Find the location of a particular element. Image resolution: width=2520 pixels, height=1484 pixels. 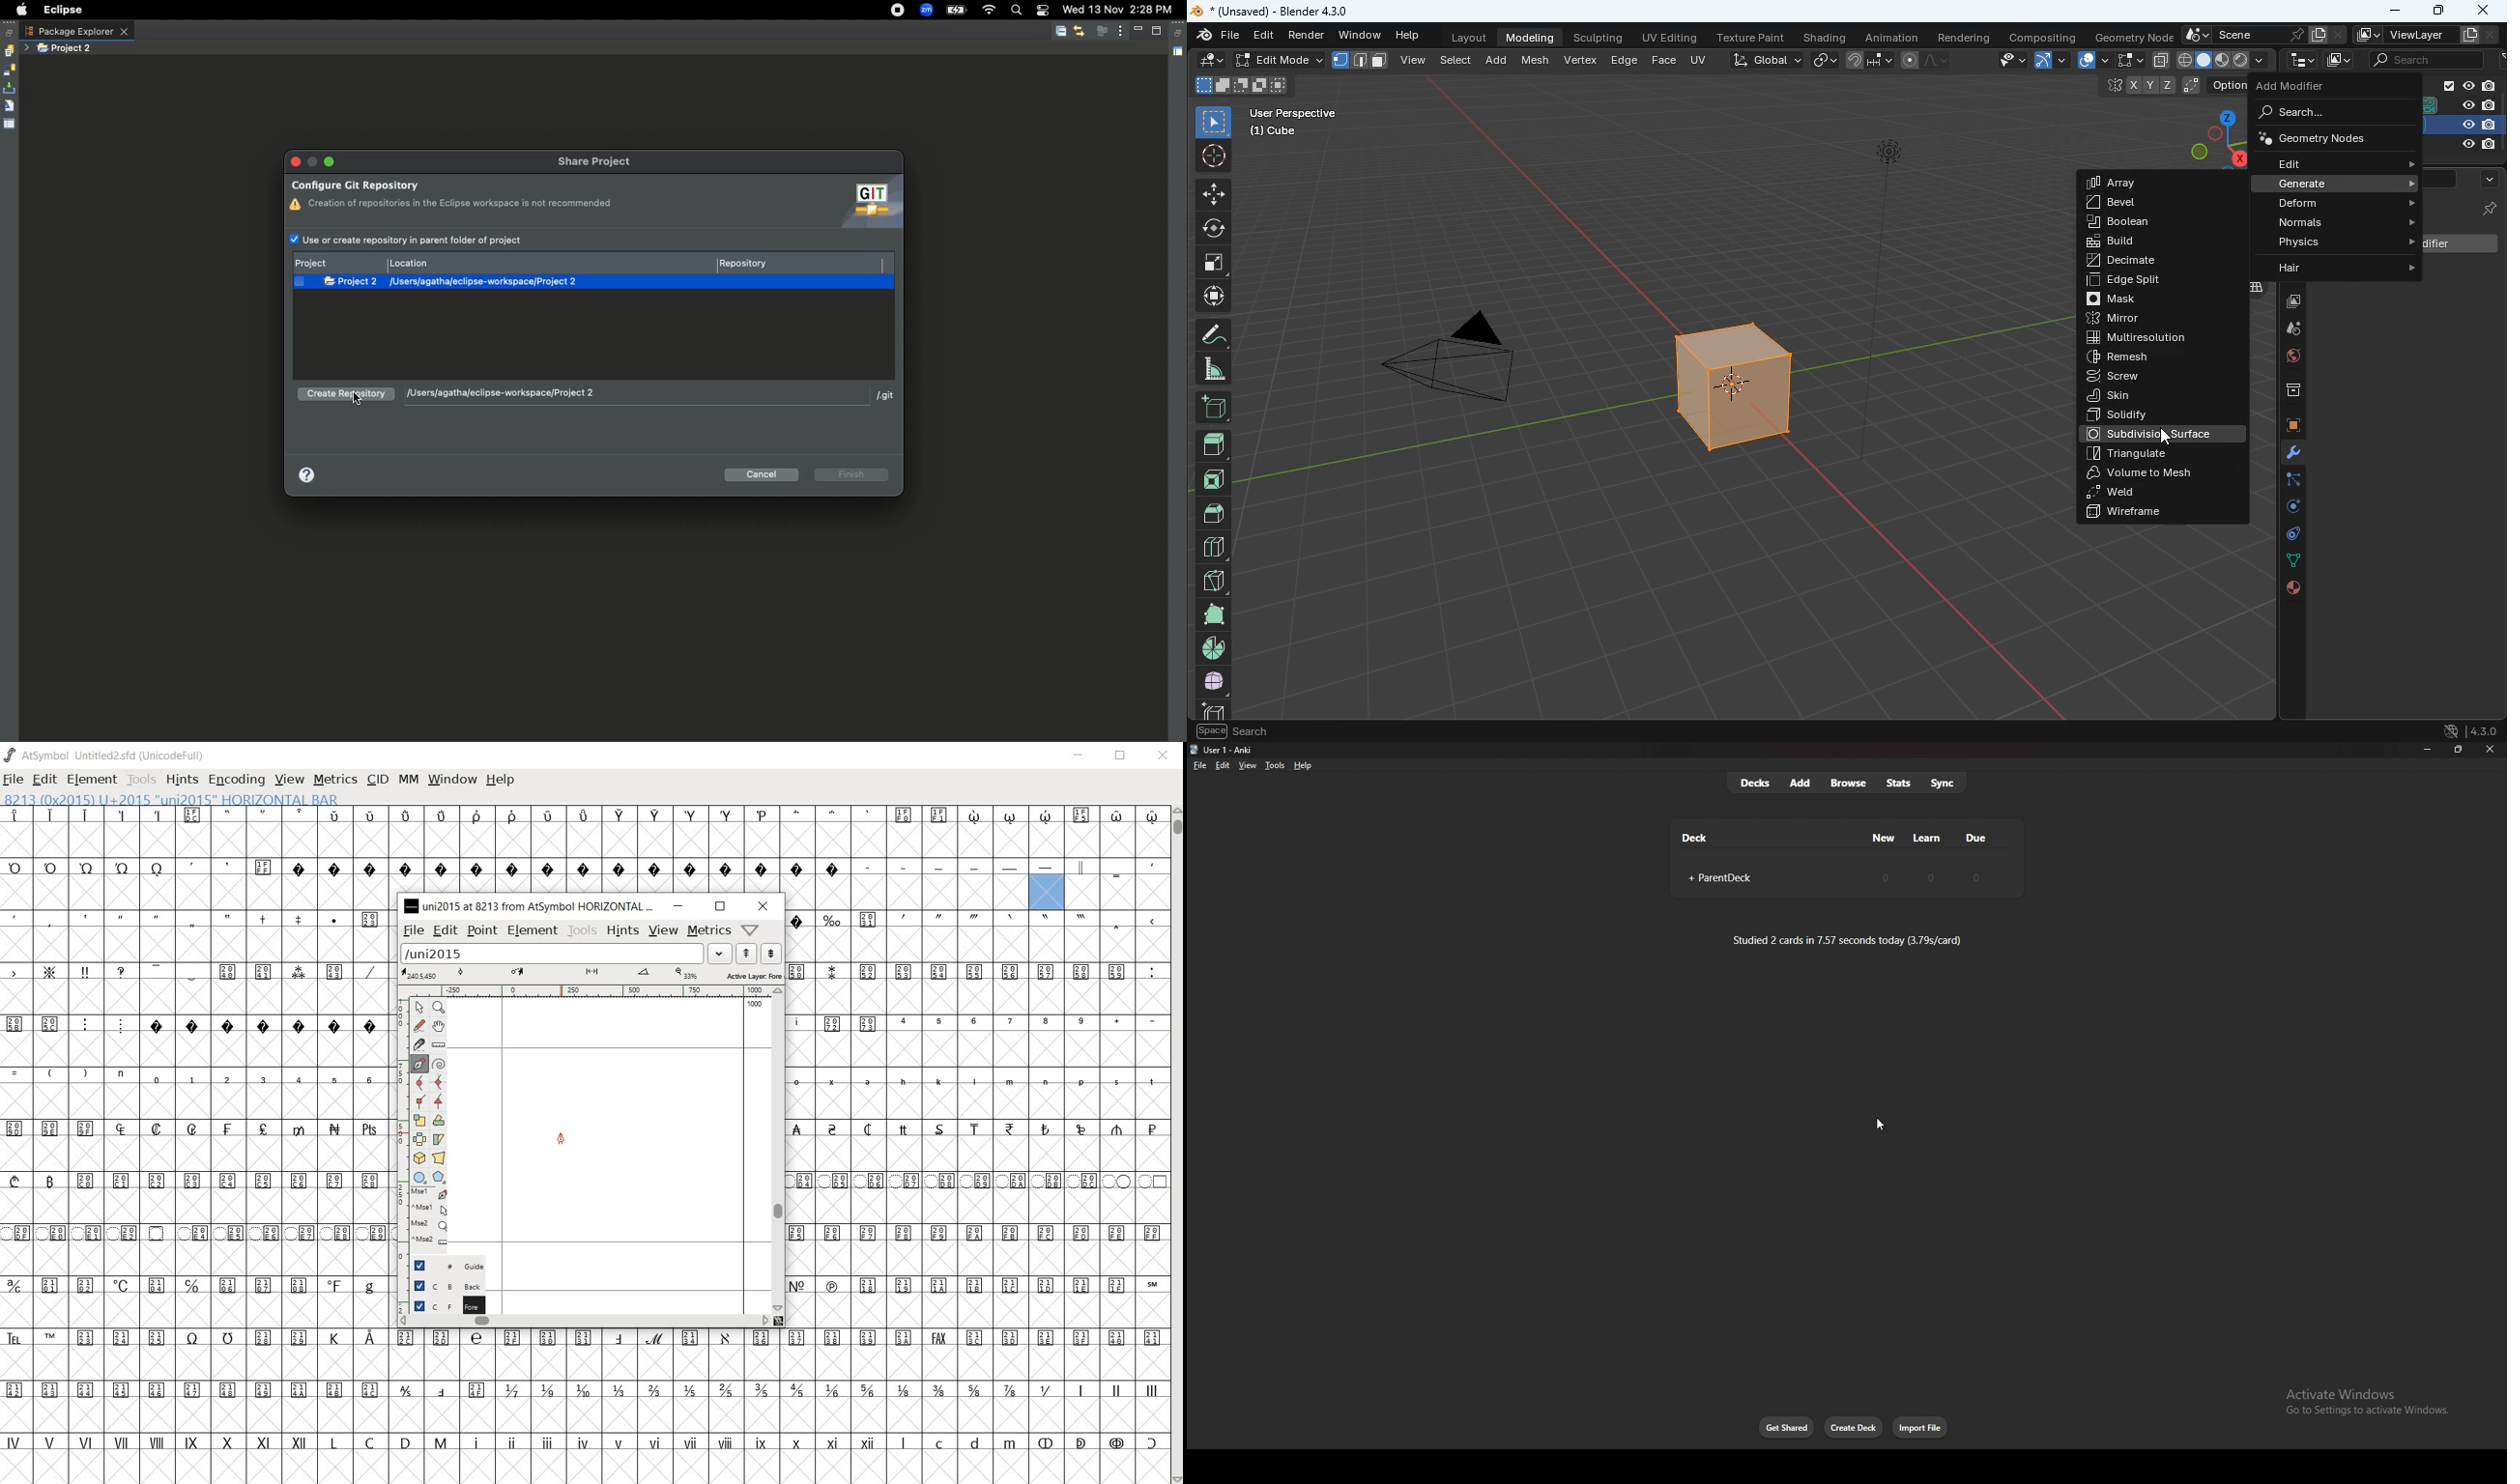

camera is located at coordinates (1474, 368).